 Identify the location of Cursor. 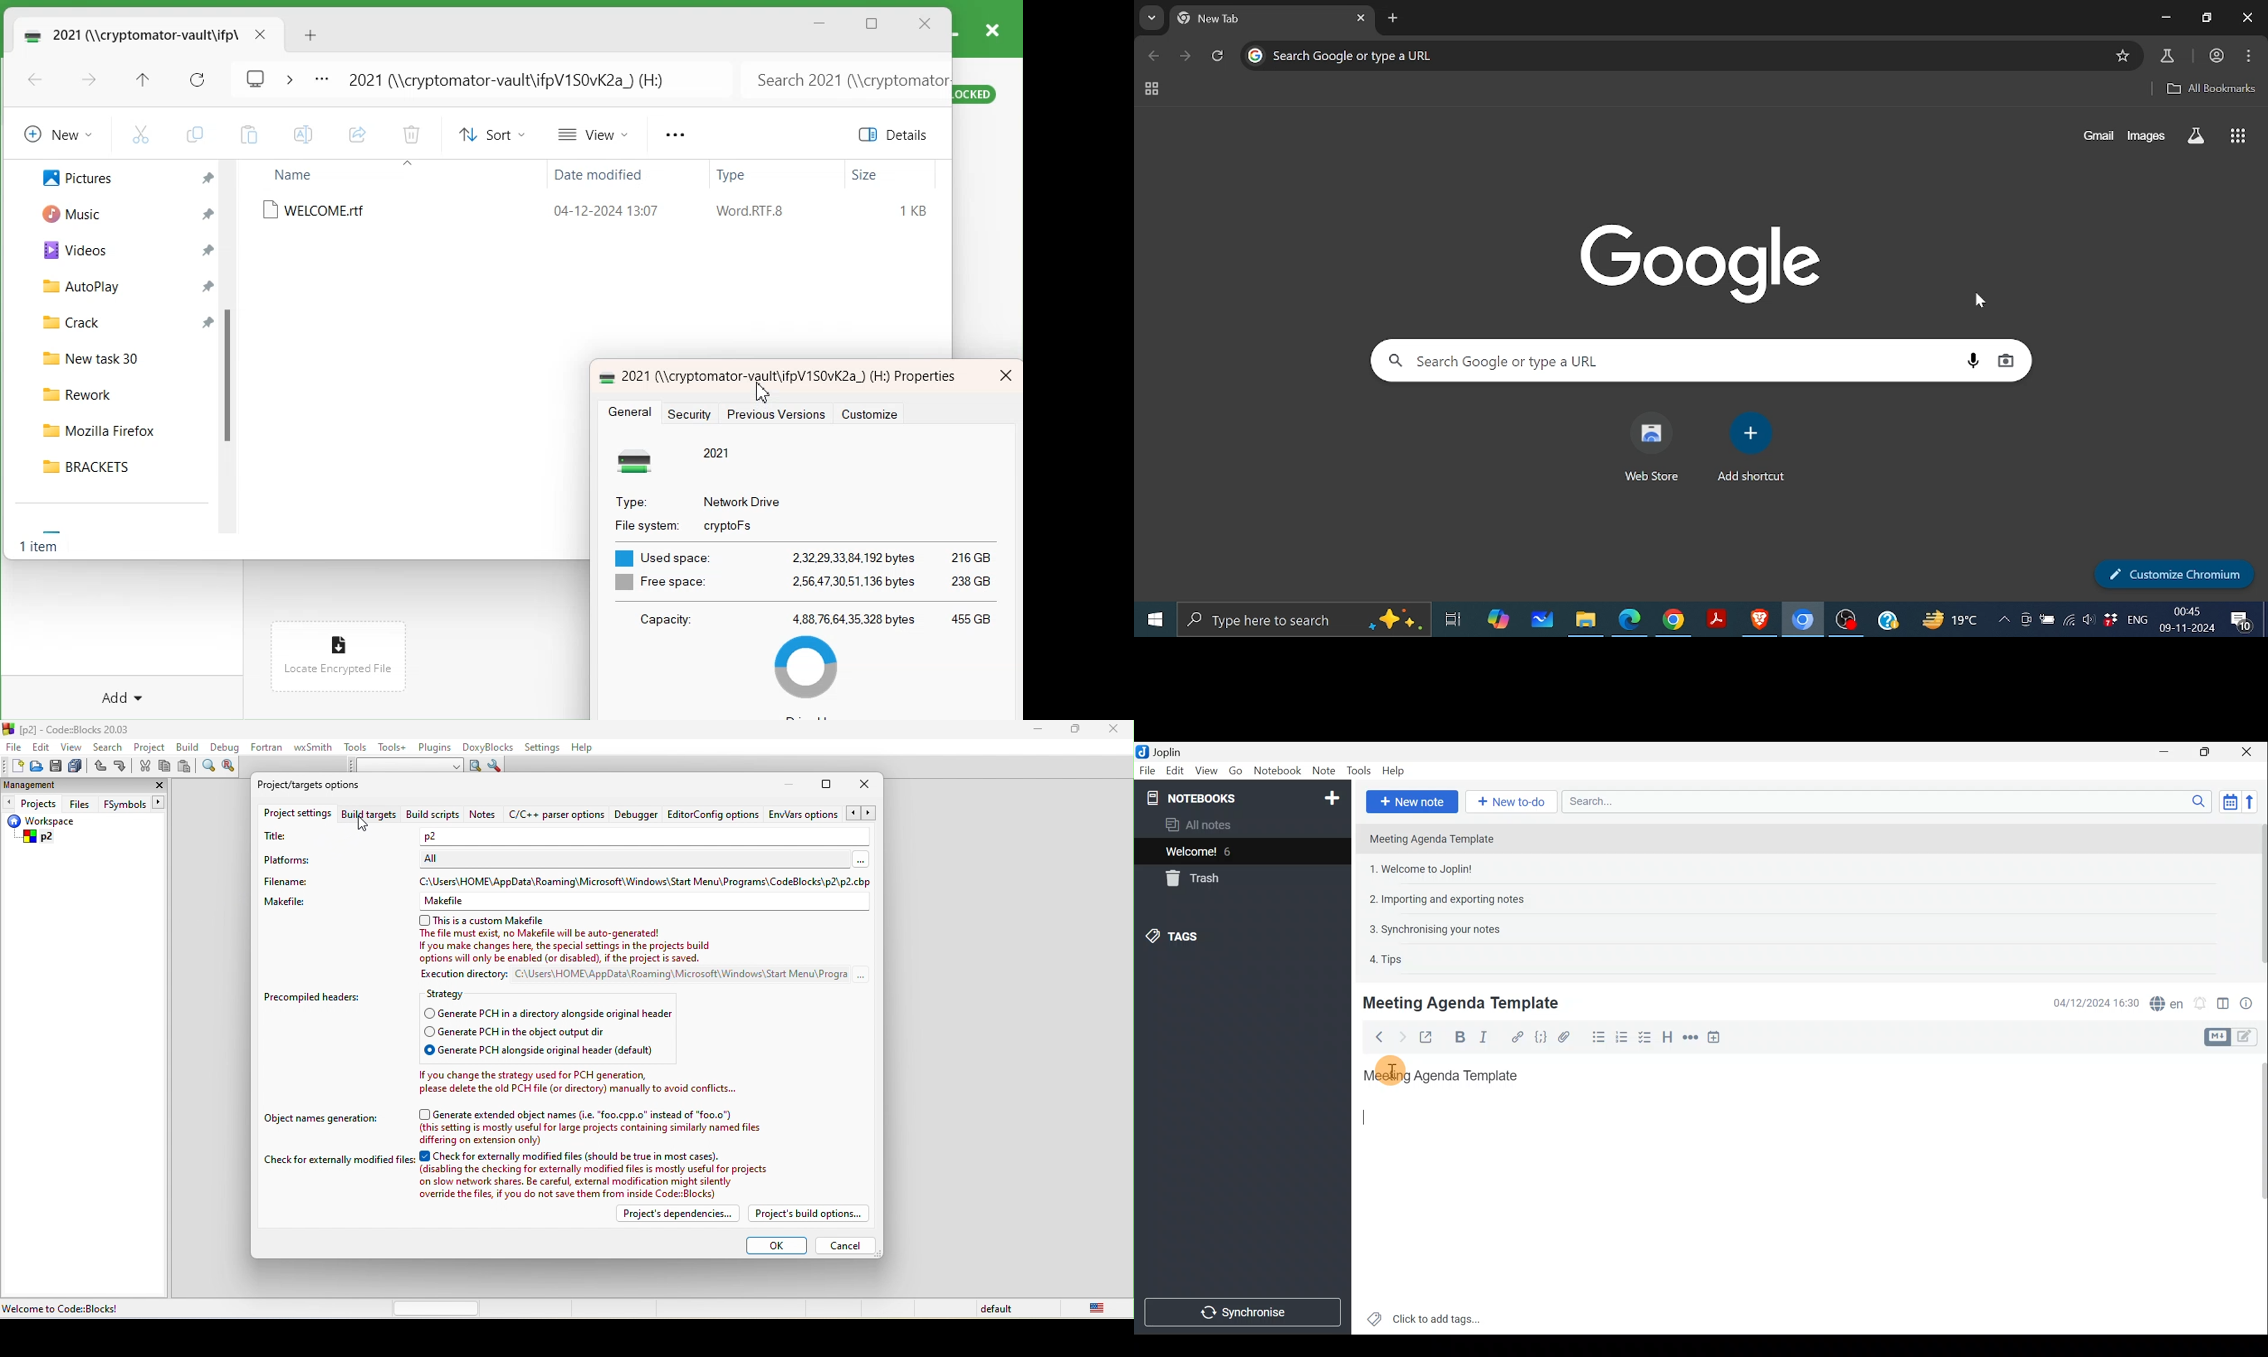
(1373, 1119).